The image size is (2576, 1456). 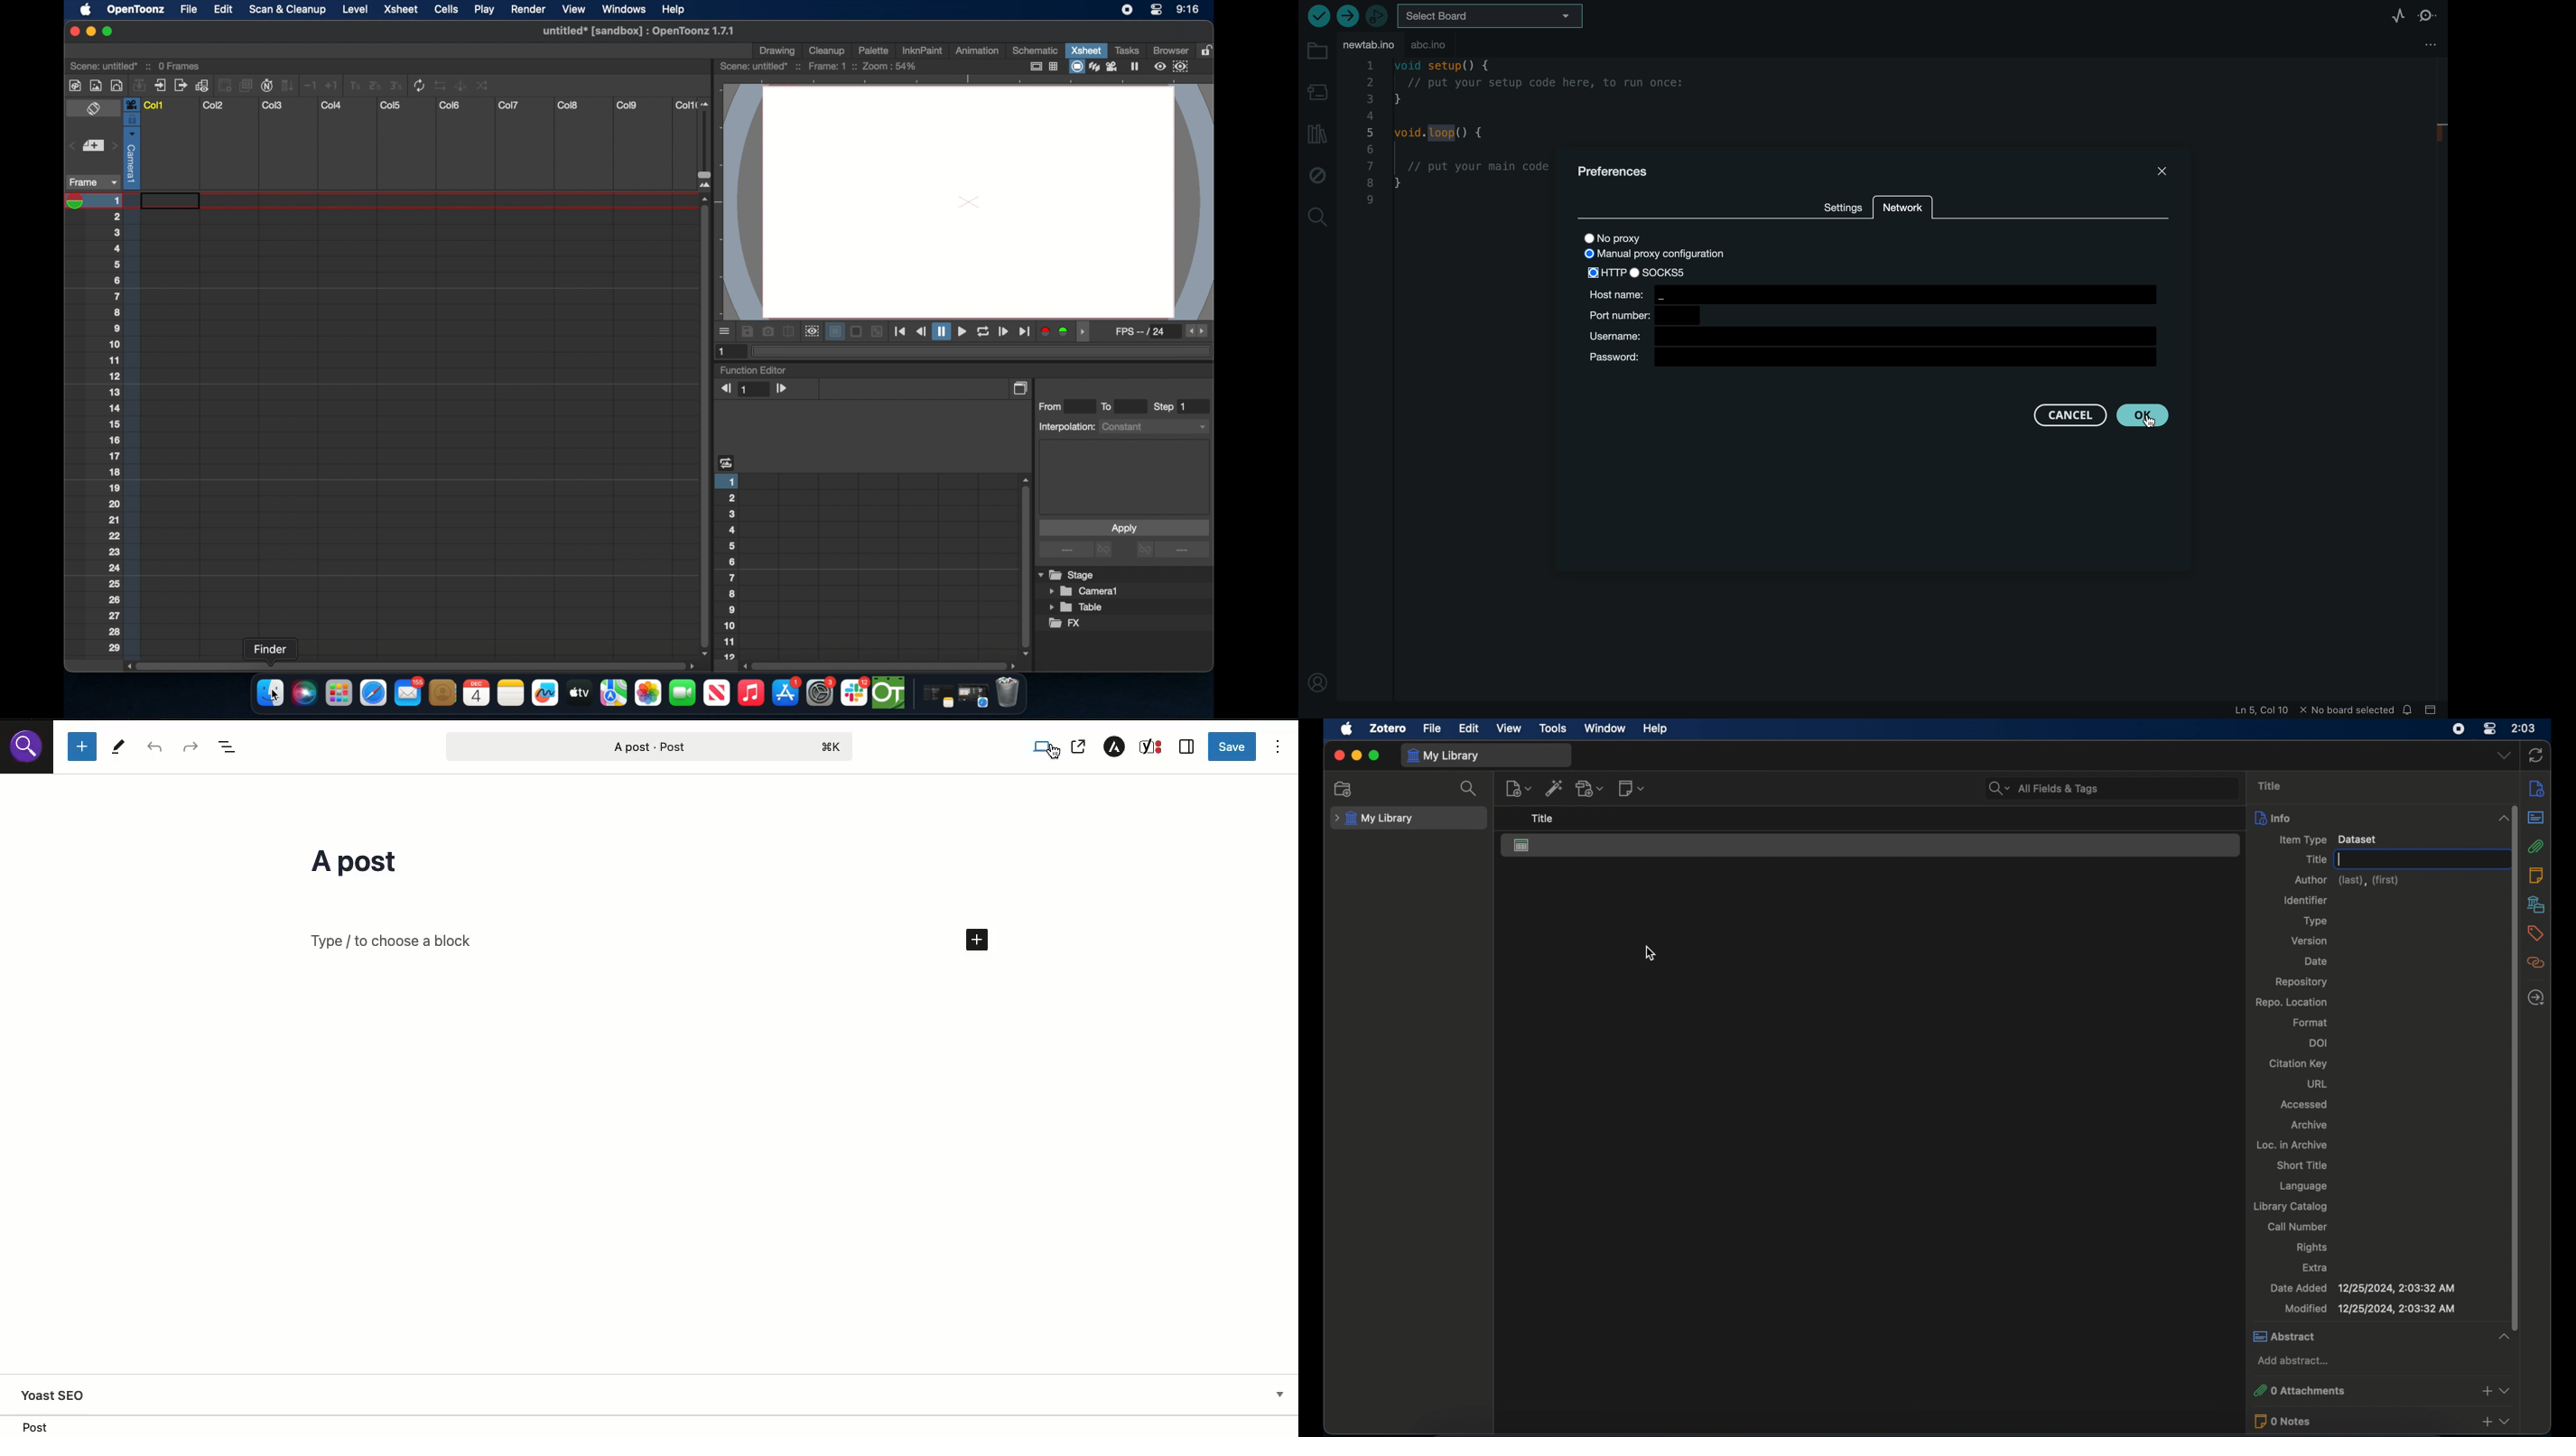 I want to click on render, so click(x=528, y=10).